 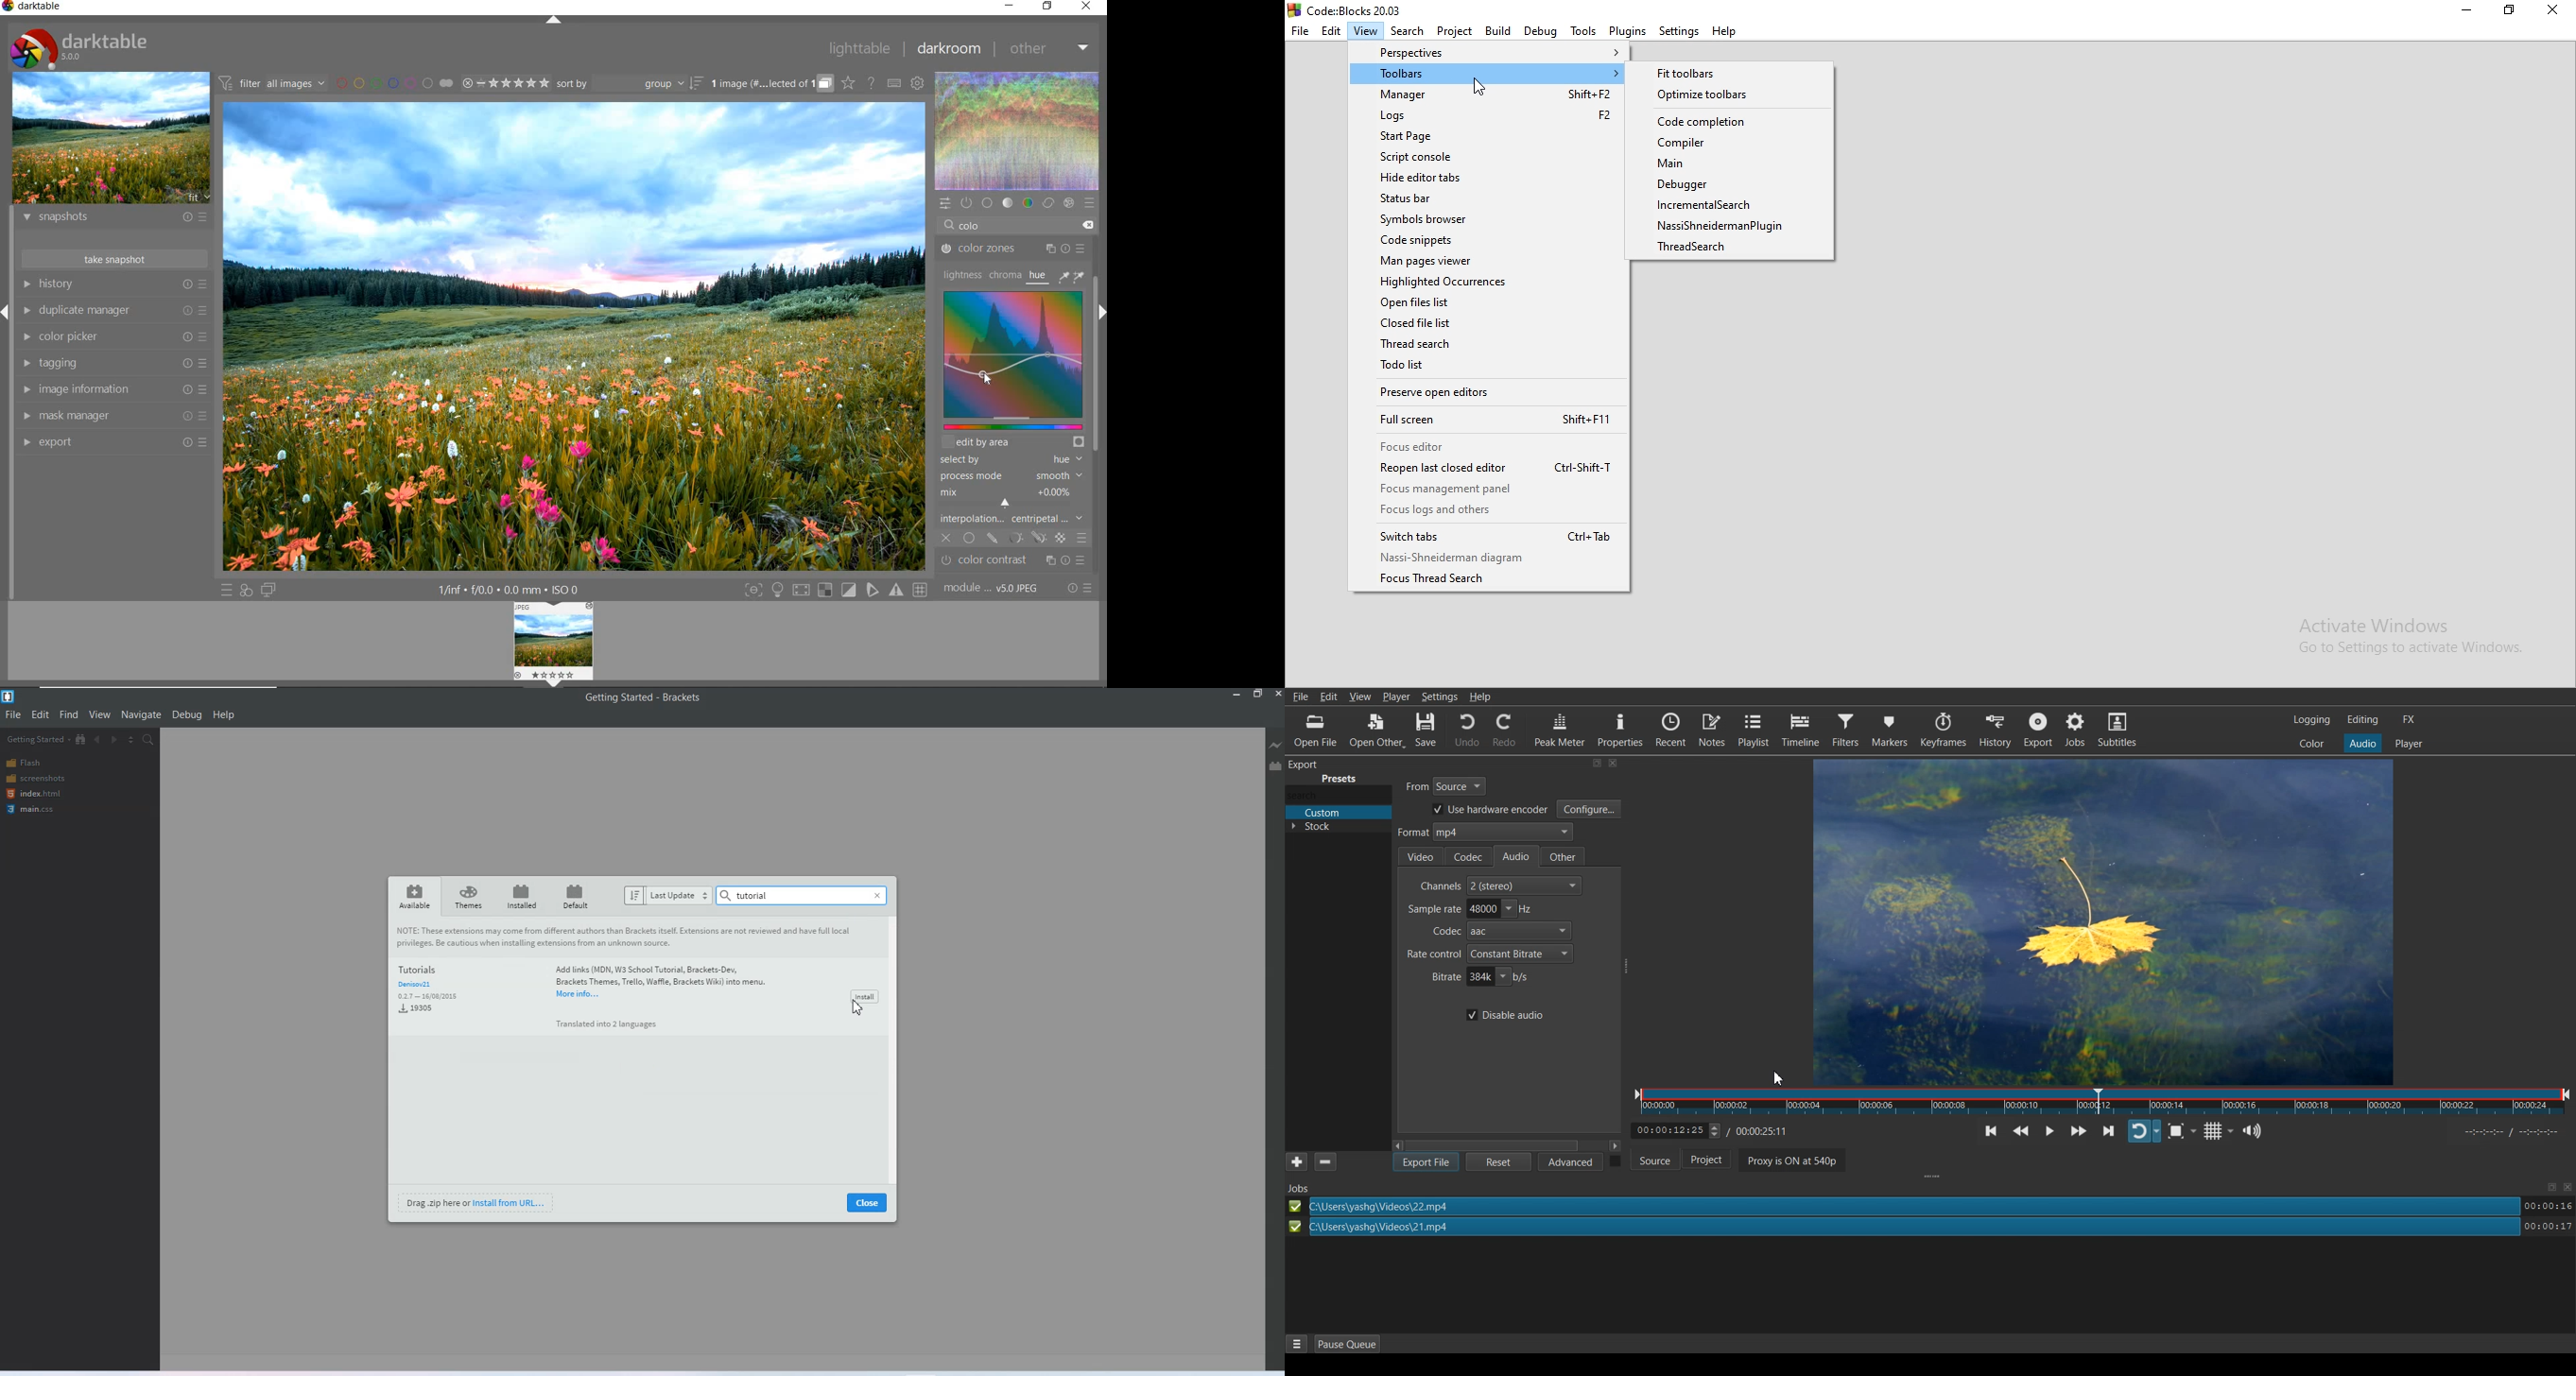 I want to click on ‘Add links (MDN, W3 School Tutorial, Brackets-Dev,
Brackets Themes, Trello, Waffle, Brackets Wiki) into menu., so click(x=662, y=982).